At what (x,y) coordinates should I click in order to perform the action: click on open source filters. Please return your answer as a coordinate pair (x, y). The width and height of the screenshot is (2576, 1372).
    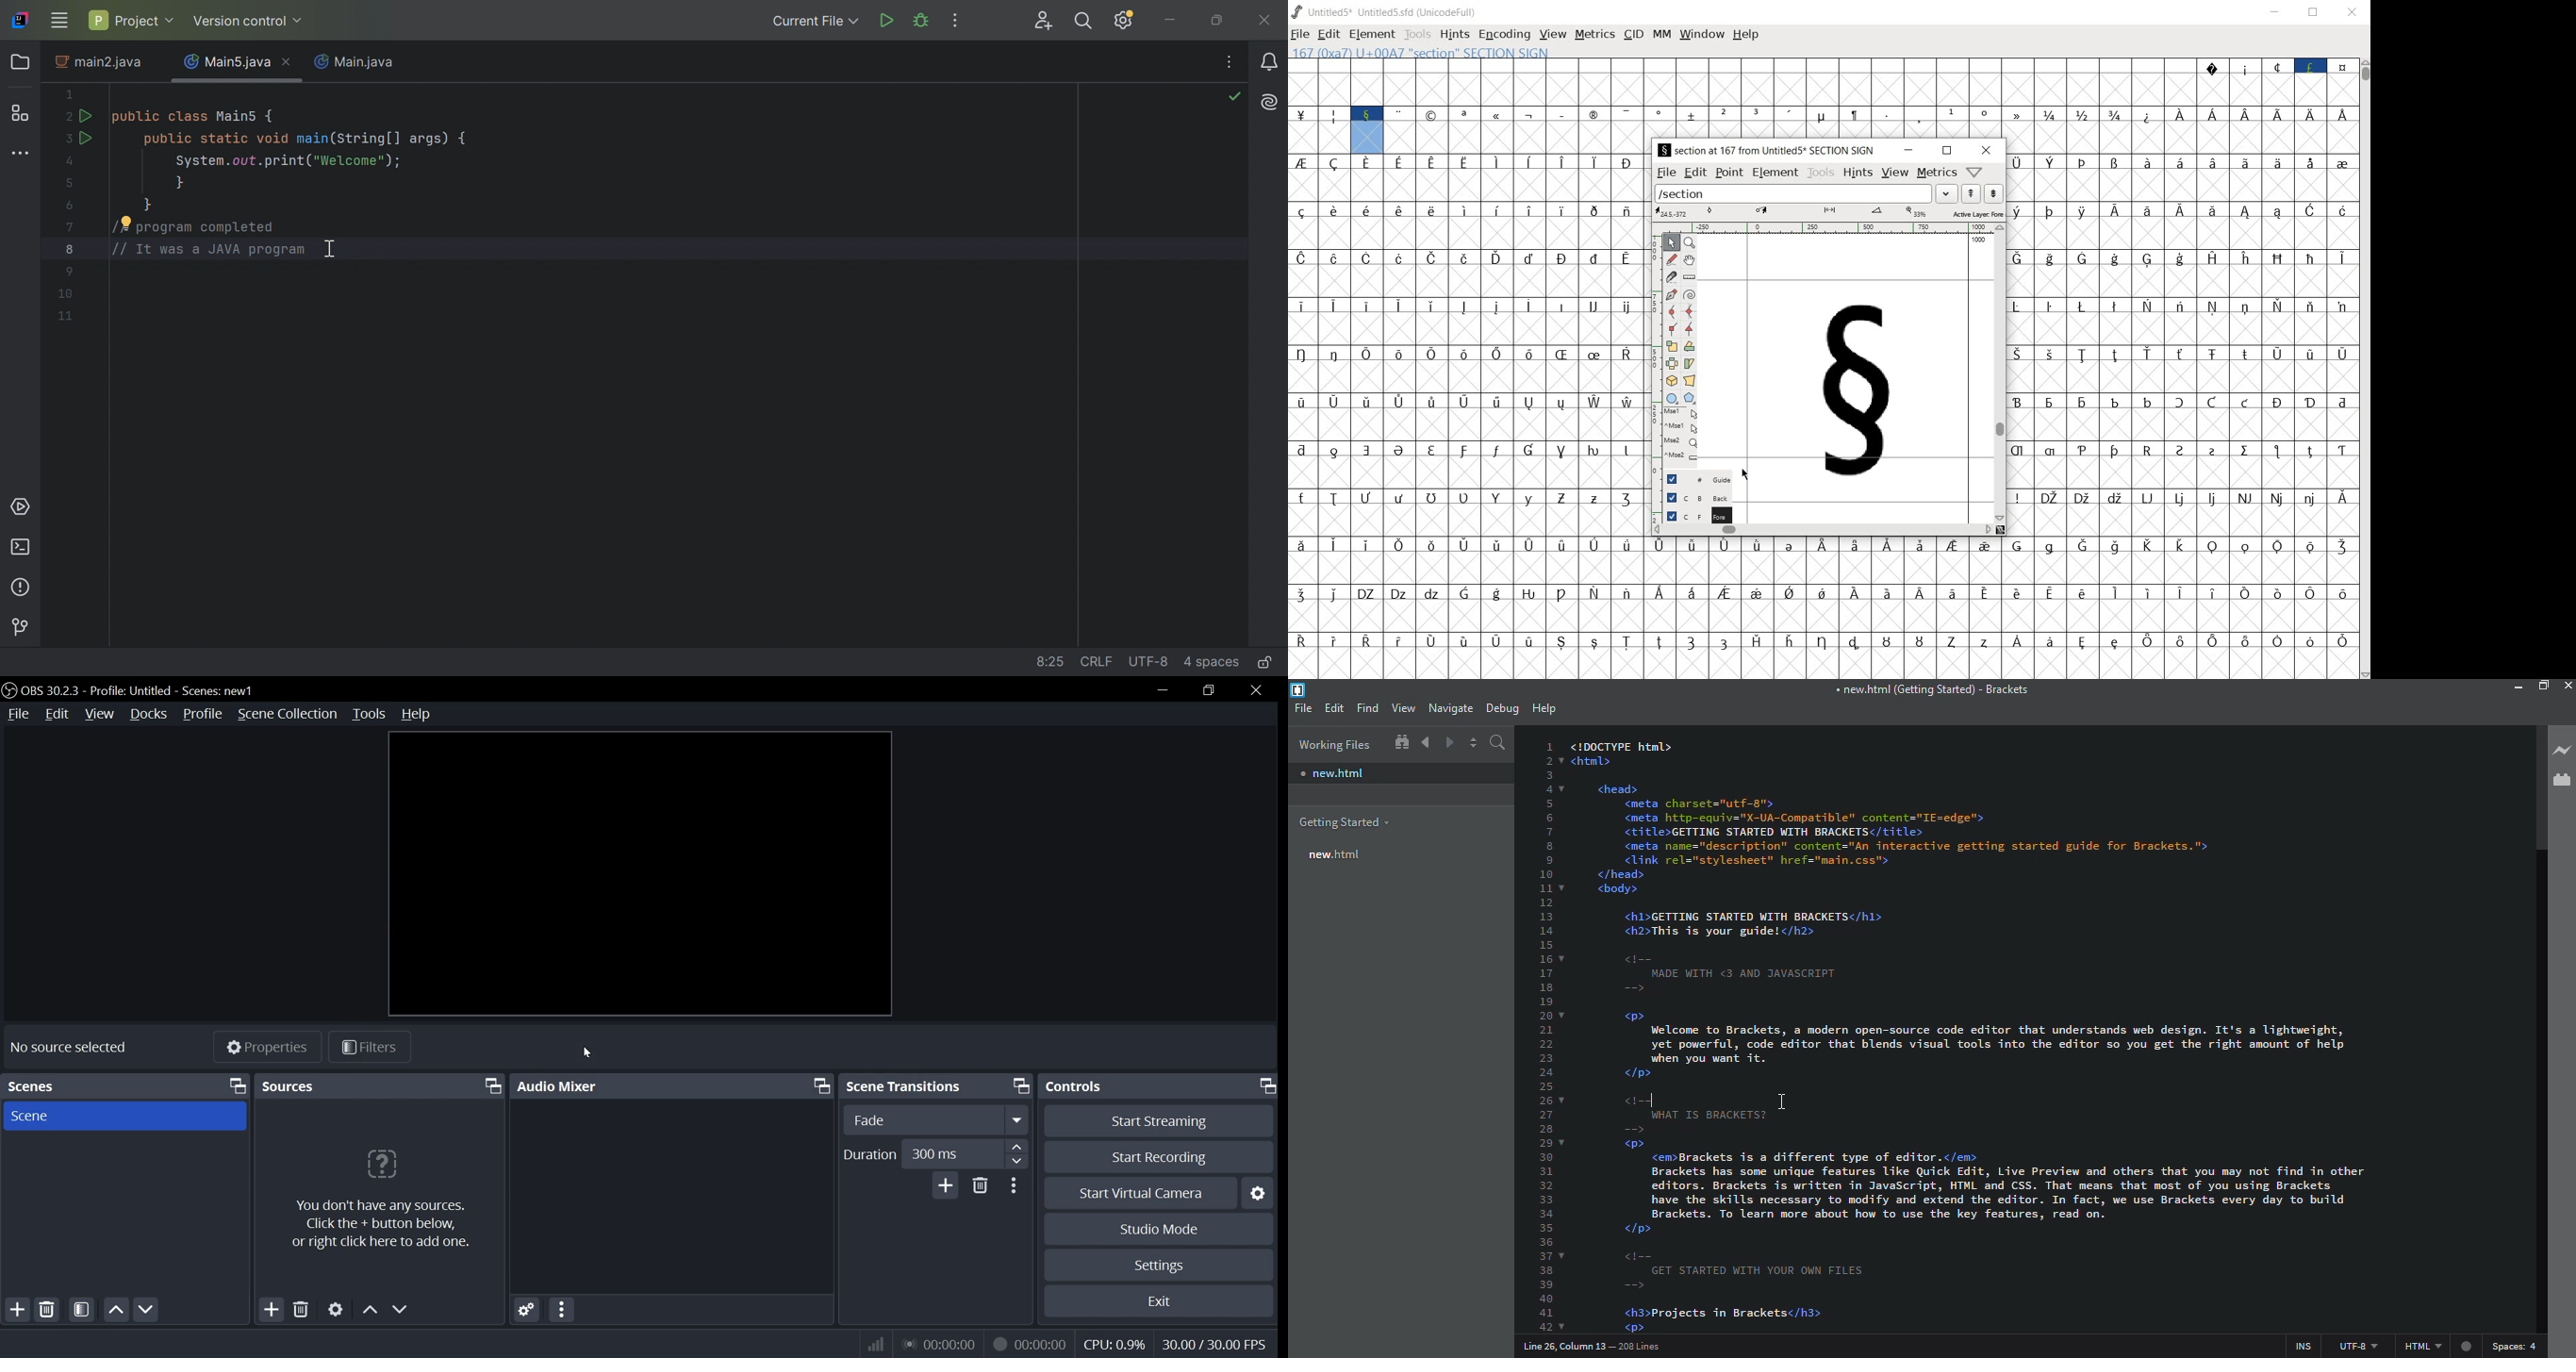
    Looking at the image, I should click on (81, 1309).